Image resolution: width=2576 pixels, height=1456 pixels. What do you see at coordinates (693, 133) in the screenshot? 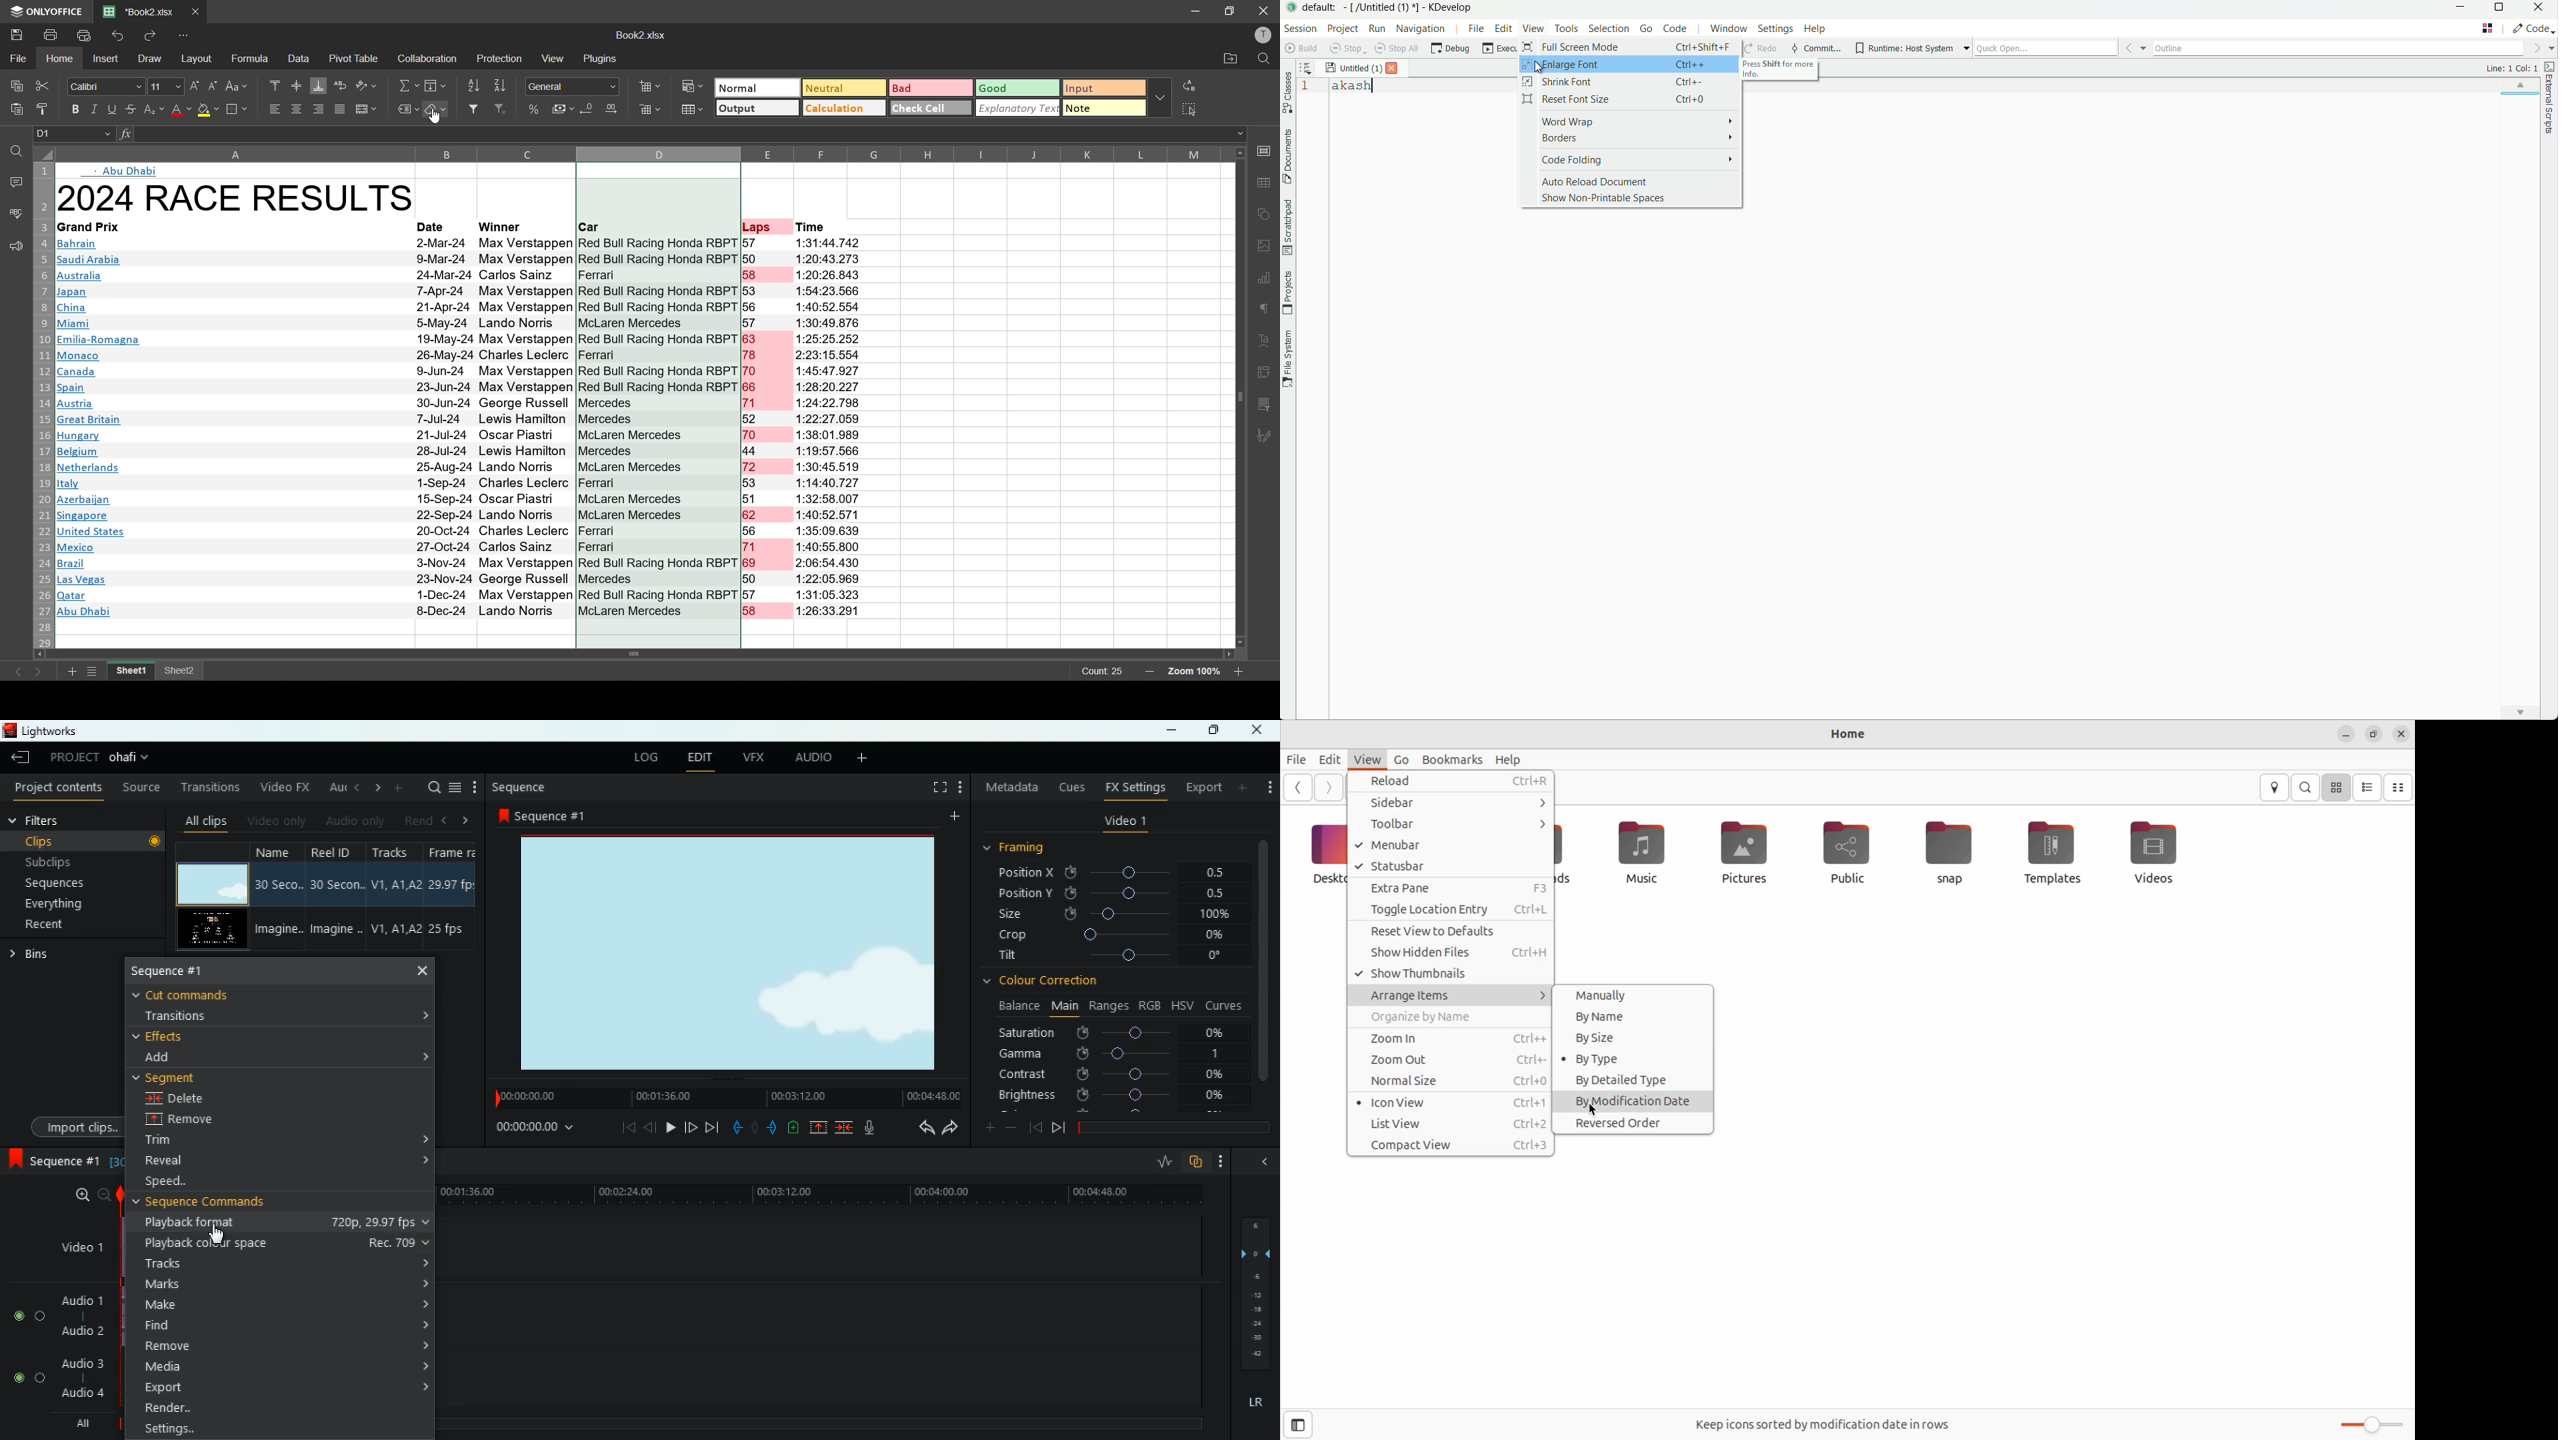
I see `formula bar` at bounding box center [693, 133].